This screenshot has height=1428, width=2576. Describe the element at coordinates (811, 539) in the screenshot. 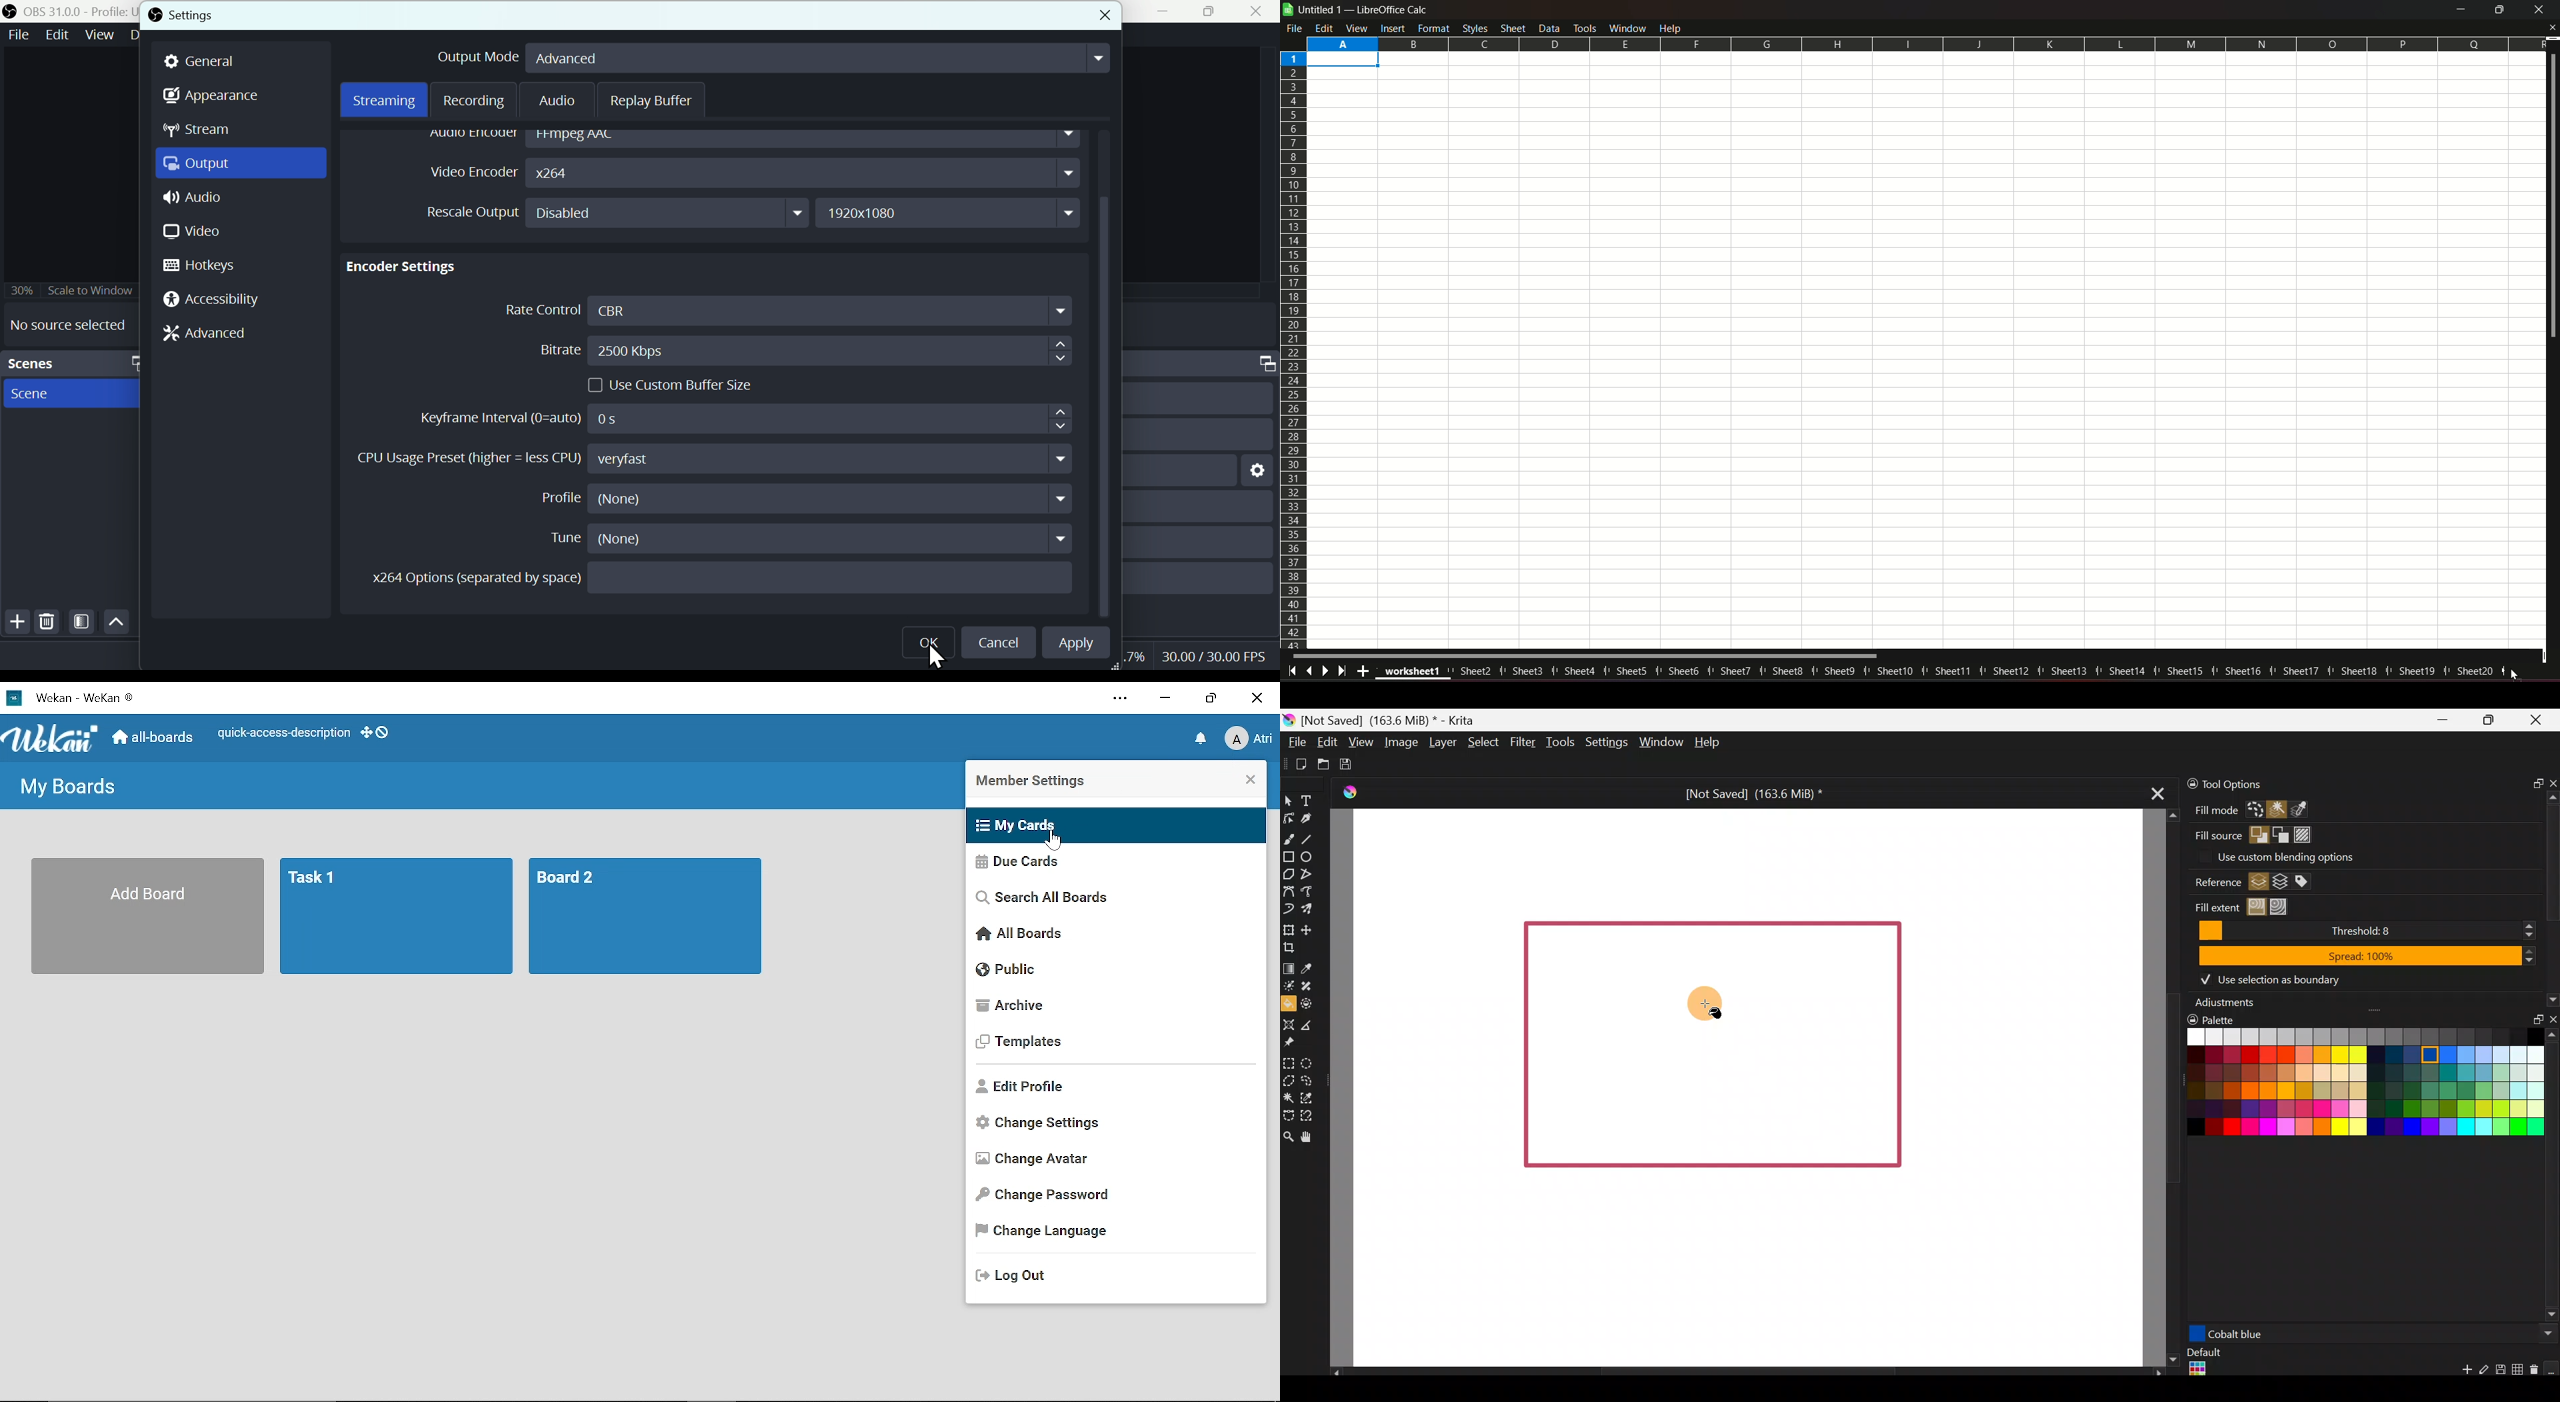

I see `Tune` at that location.